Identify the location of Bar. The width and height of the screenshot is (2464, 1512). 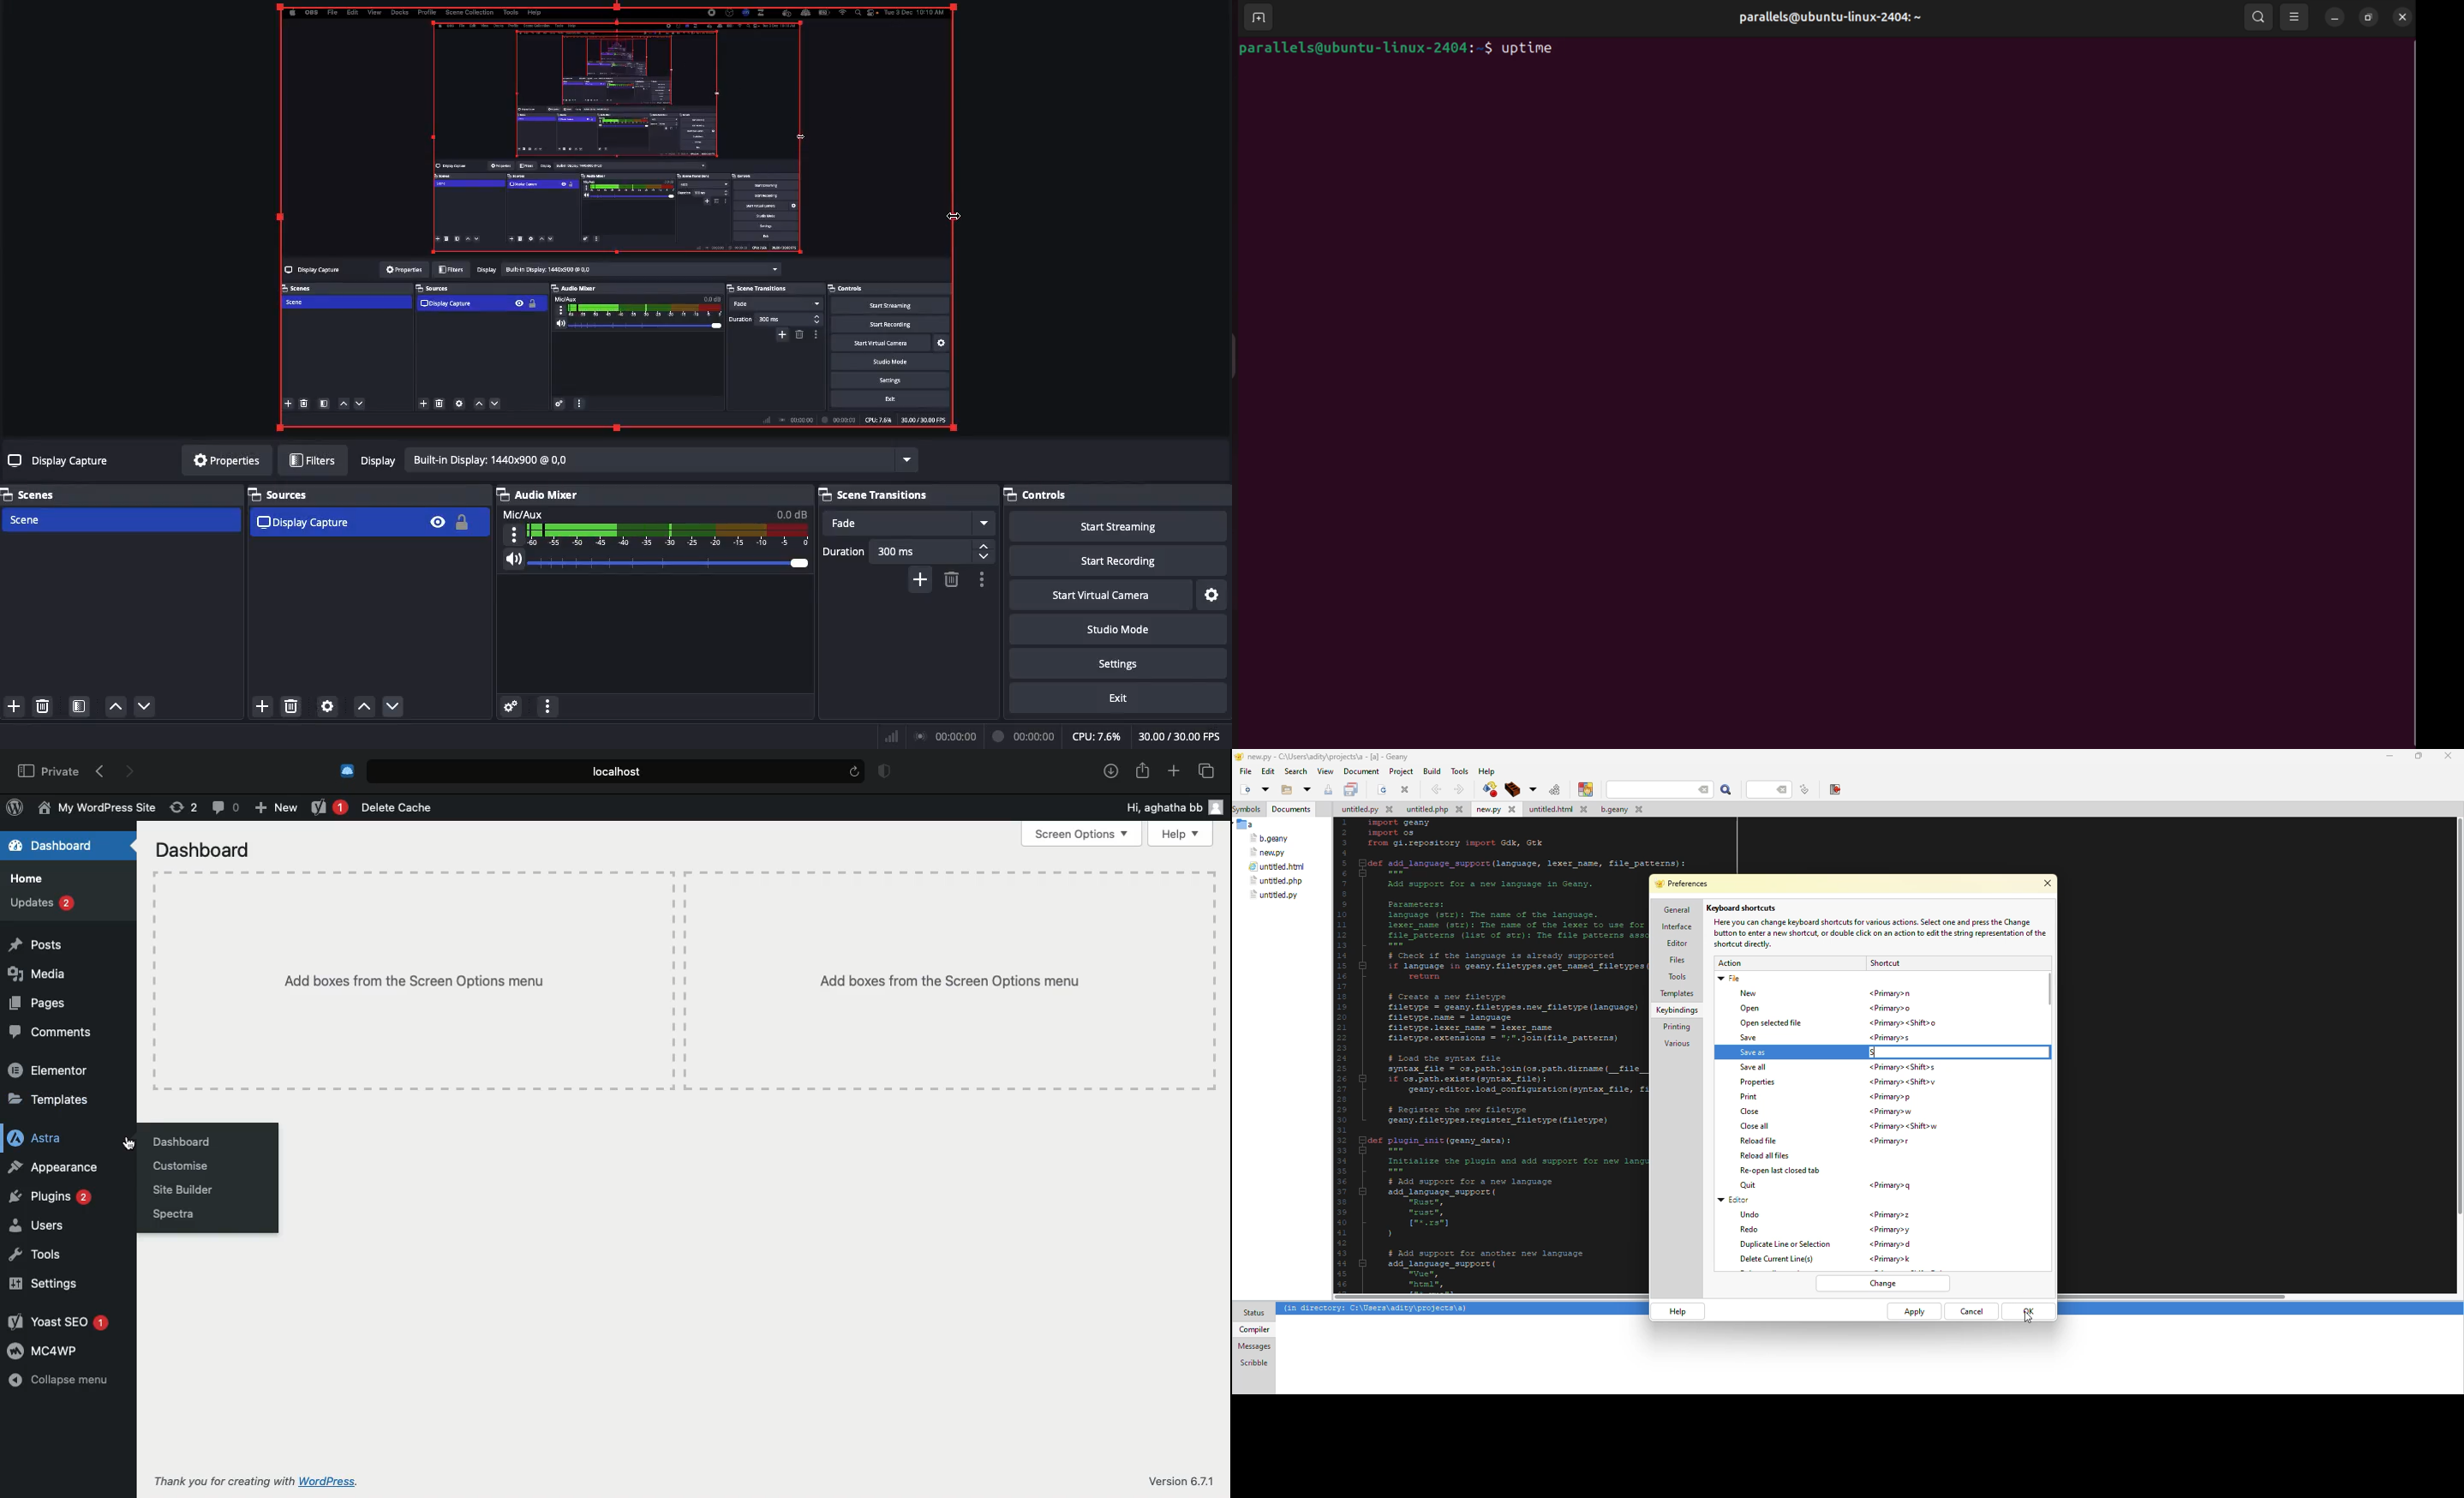
(892, 736).